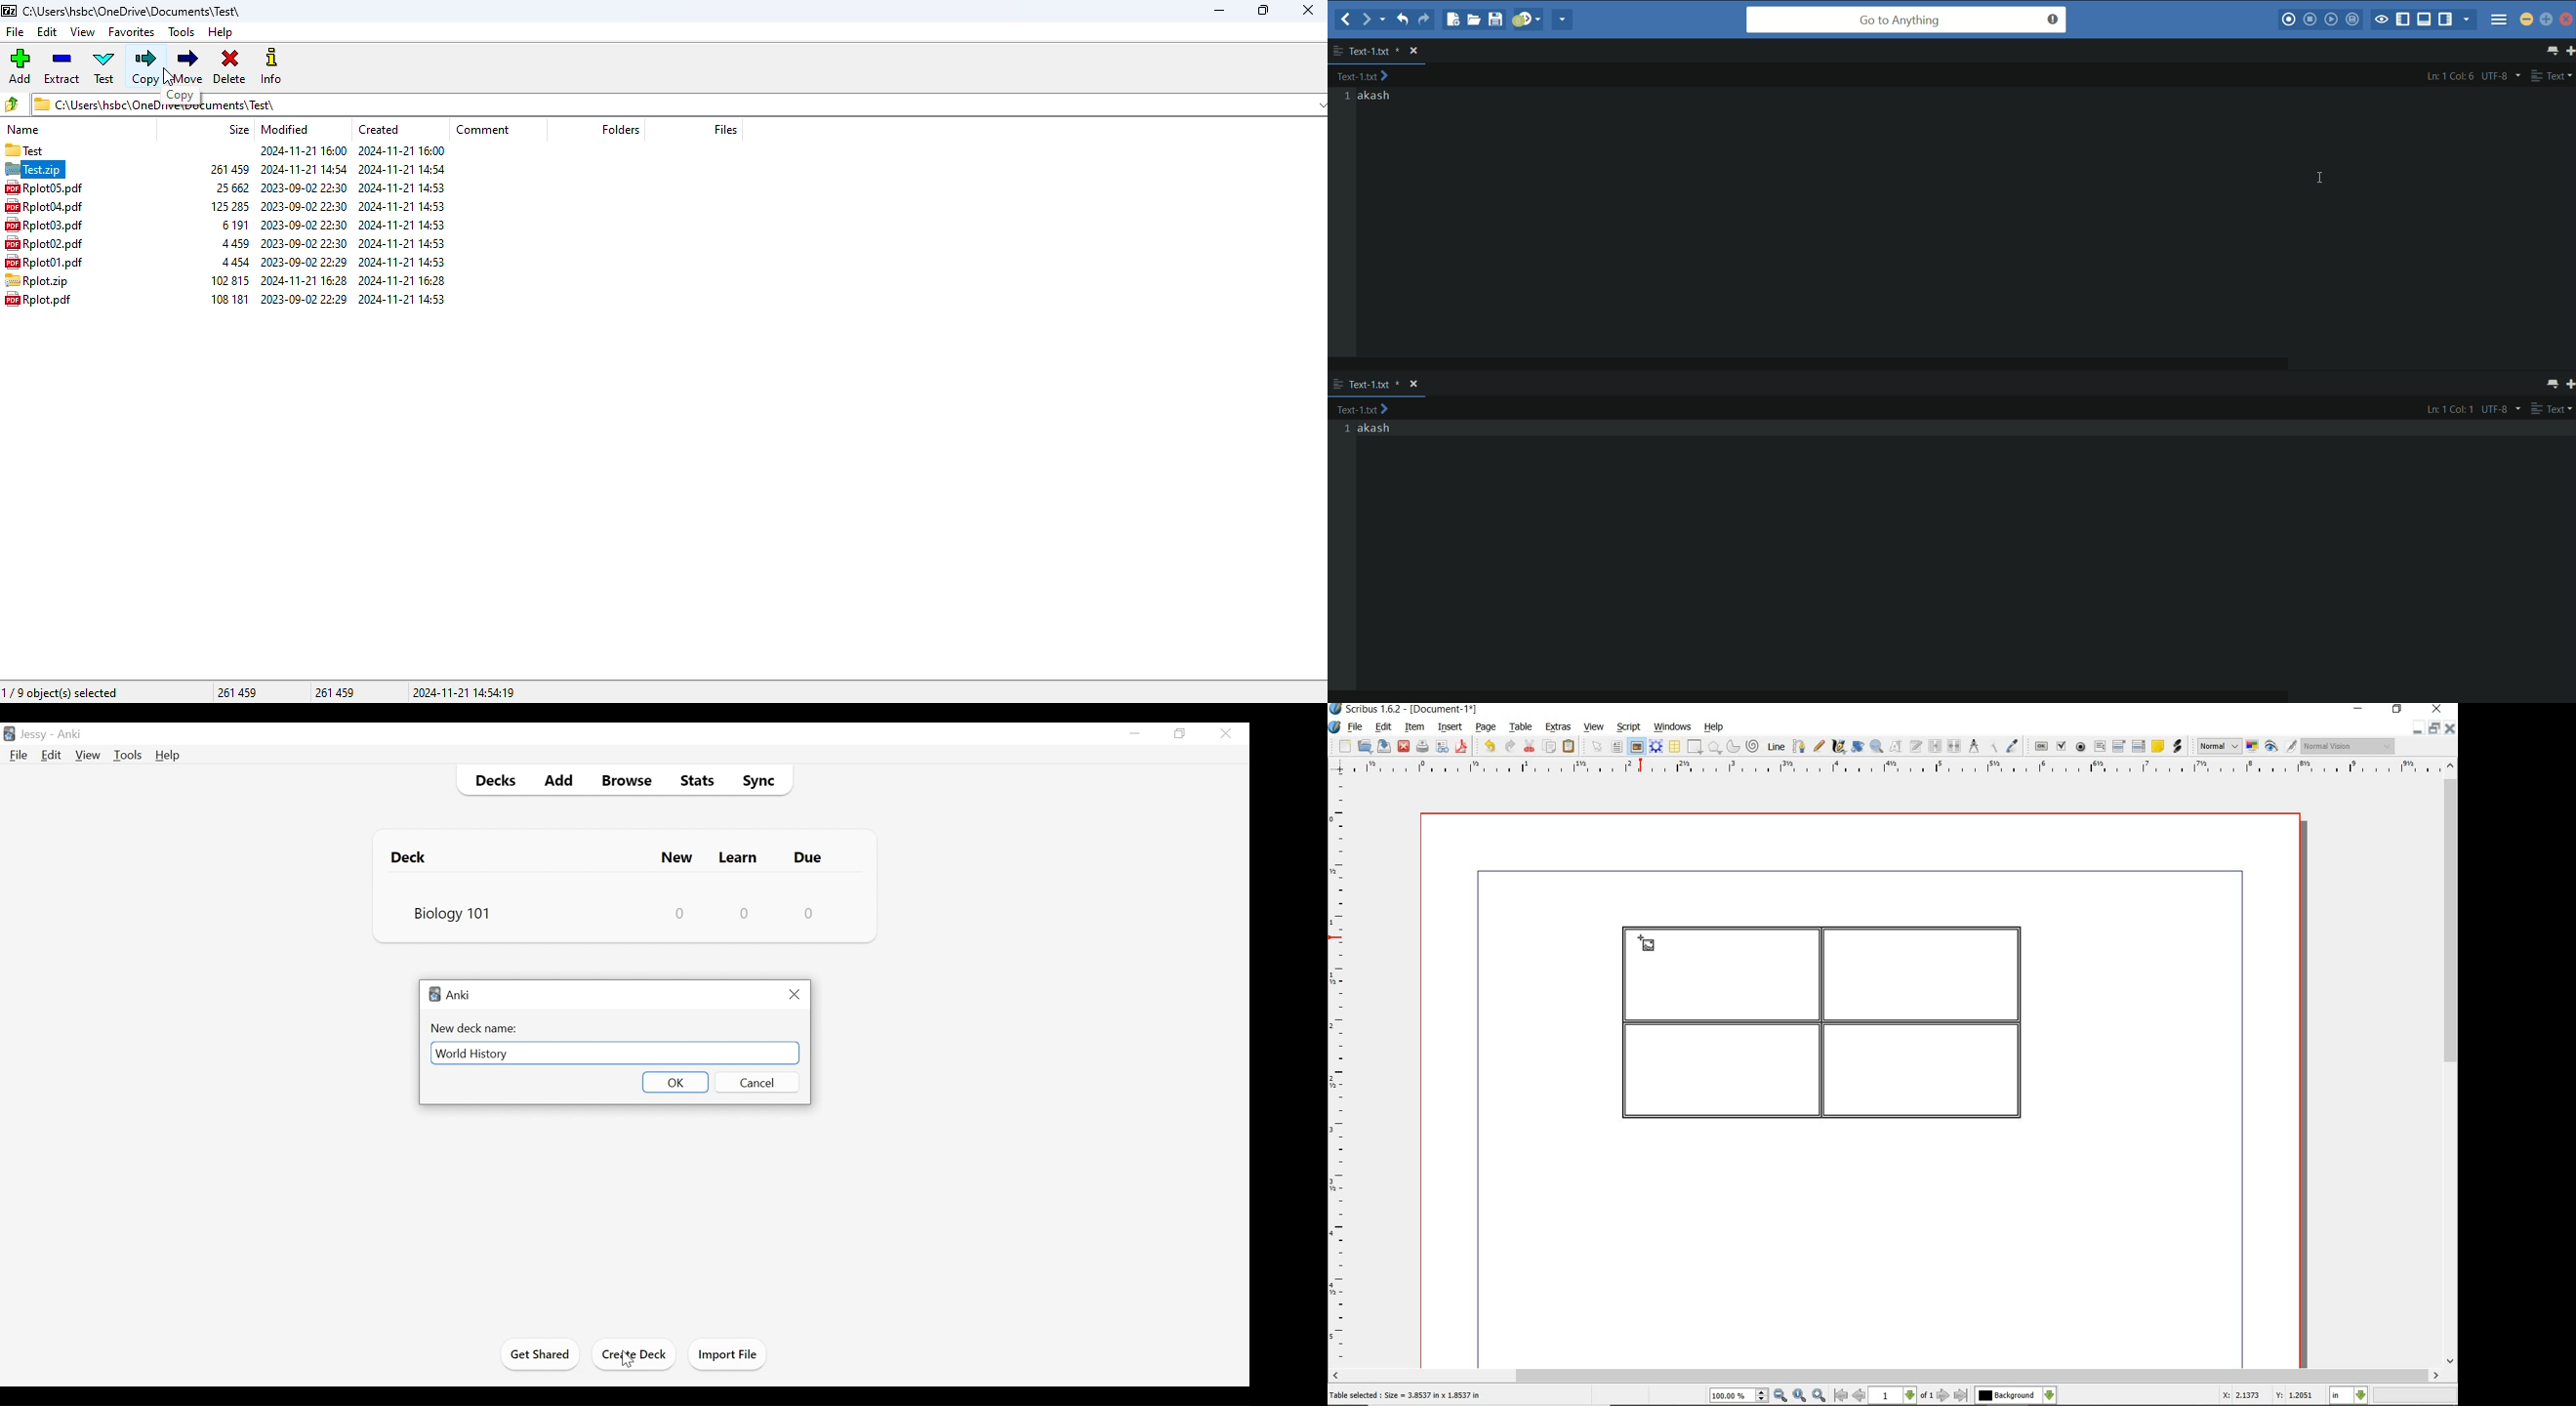 Image resolution: width=2576 pixels, height=1428 pixels. Describe the element at coordinates (2349, 1395) in the screenshot. I see `select measurement` at that location.